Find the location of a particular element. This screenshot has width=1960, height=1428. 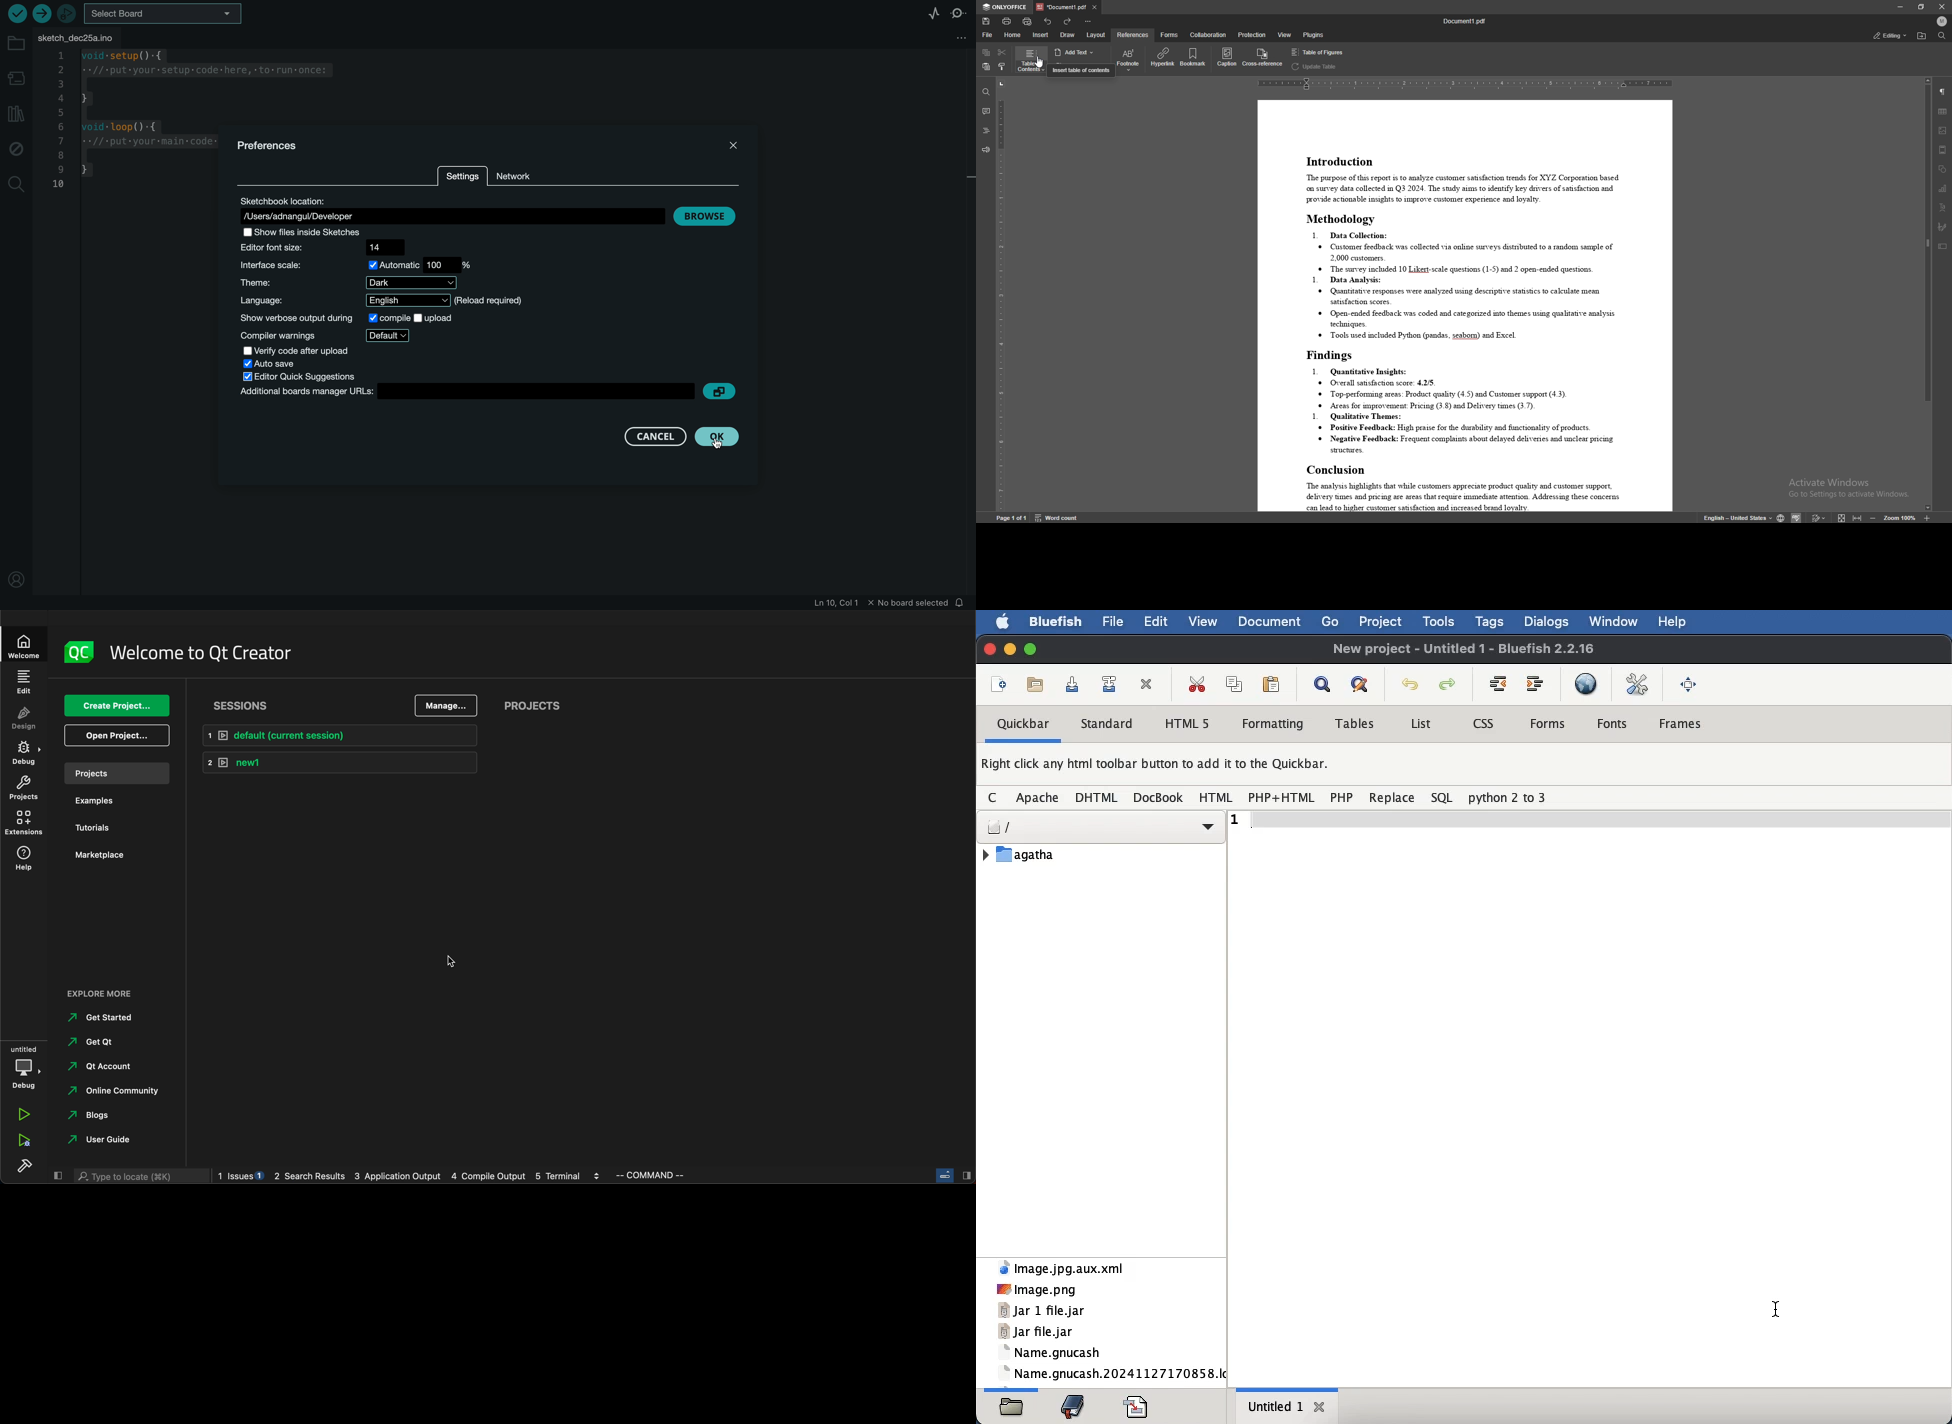

quick print is located at coordinates (1028, 21).